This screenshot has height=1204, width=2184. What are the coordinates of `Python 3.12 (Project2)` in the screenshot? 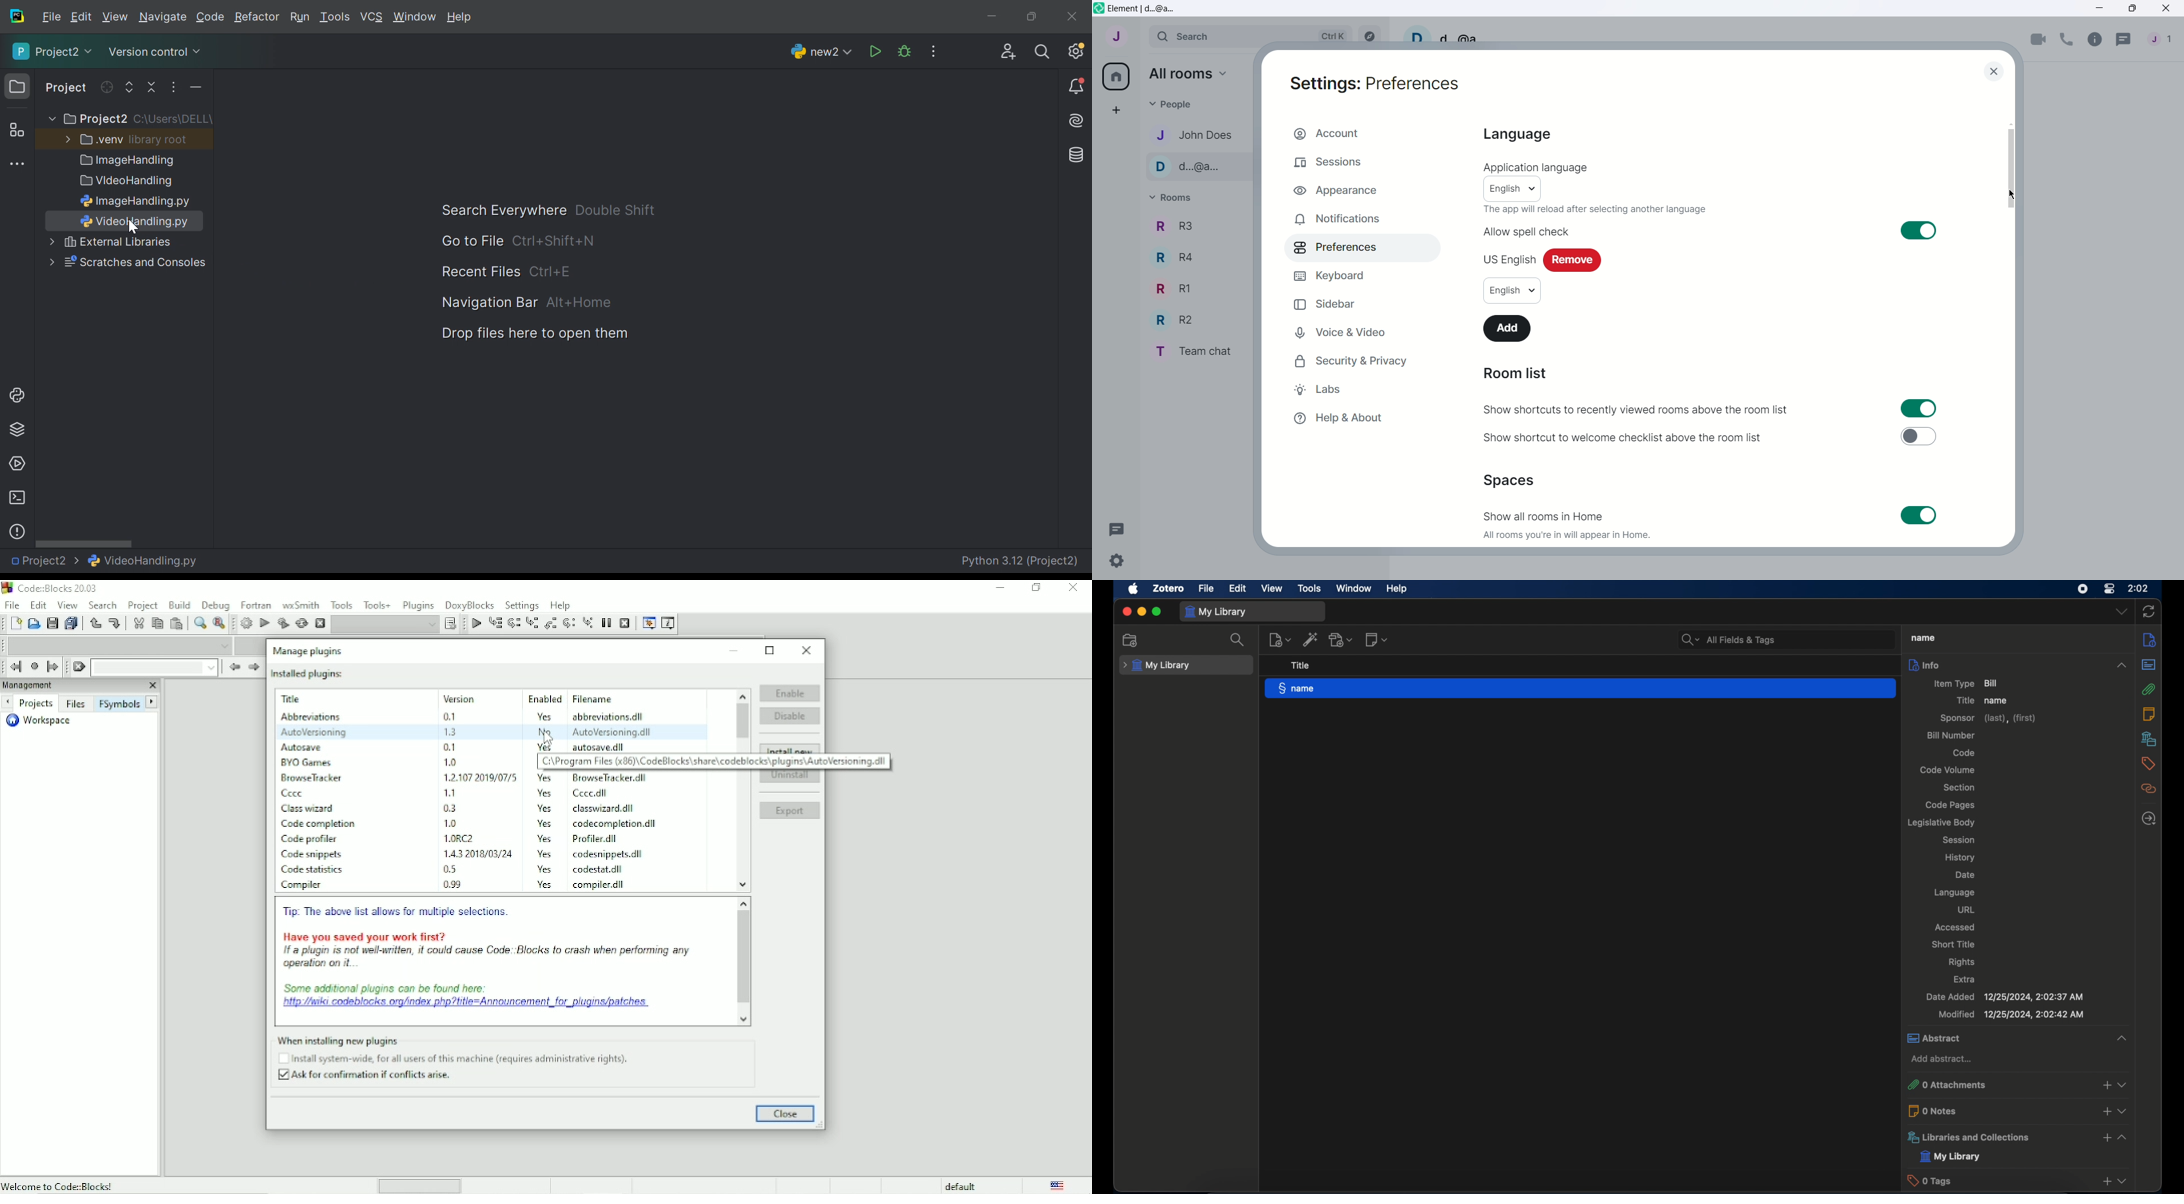 It's located at (1021, 562).